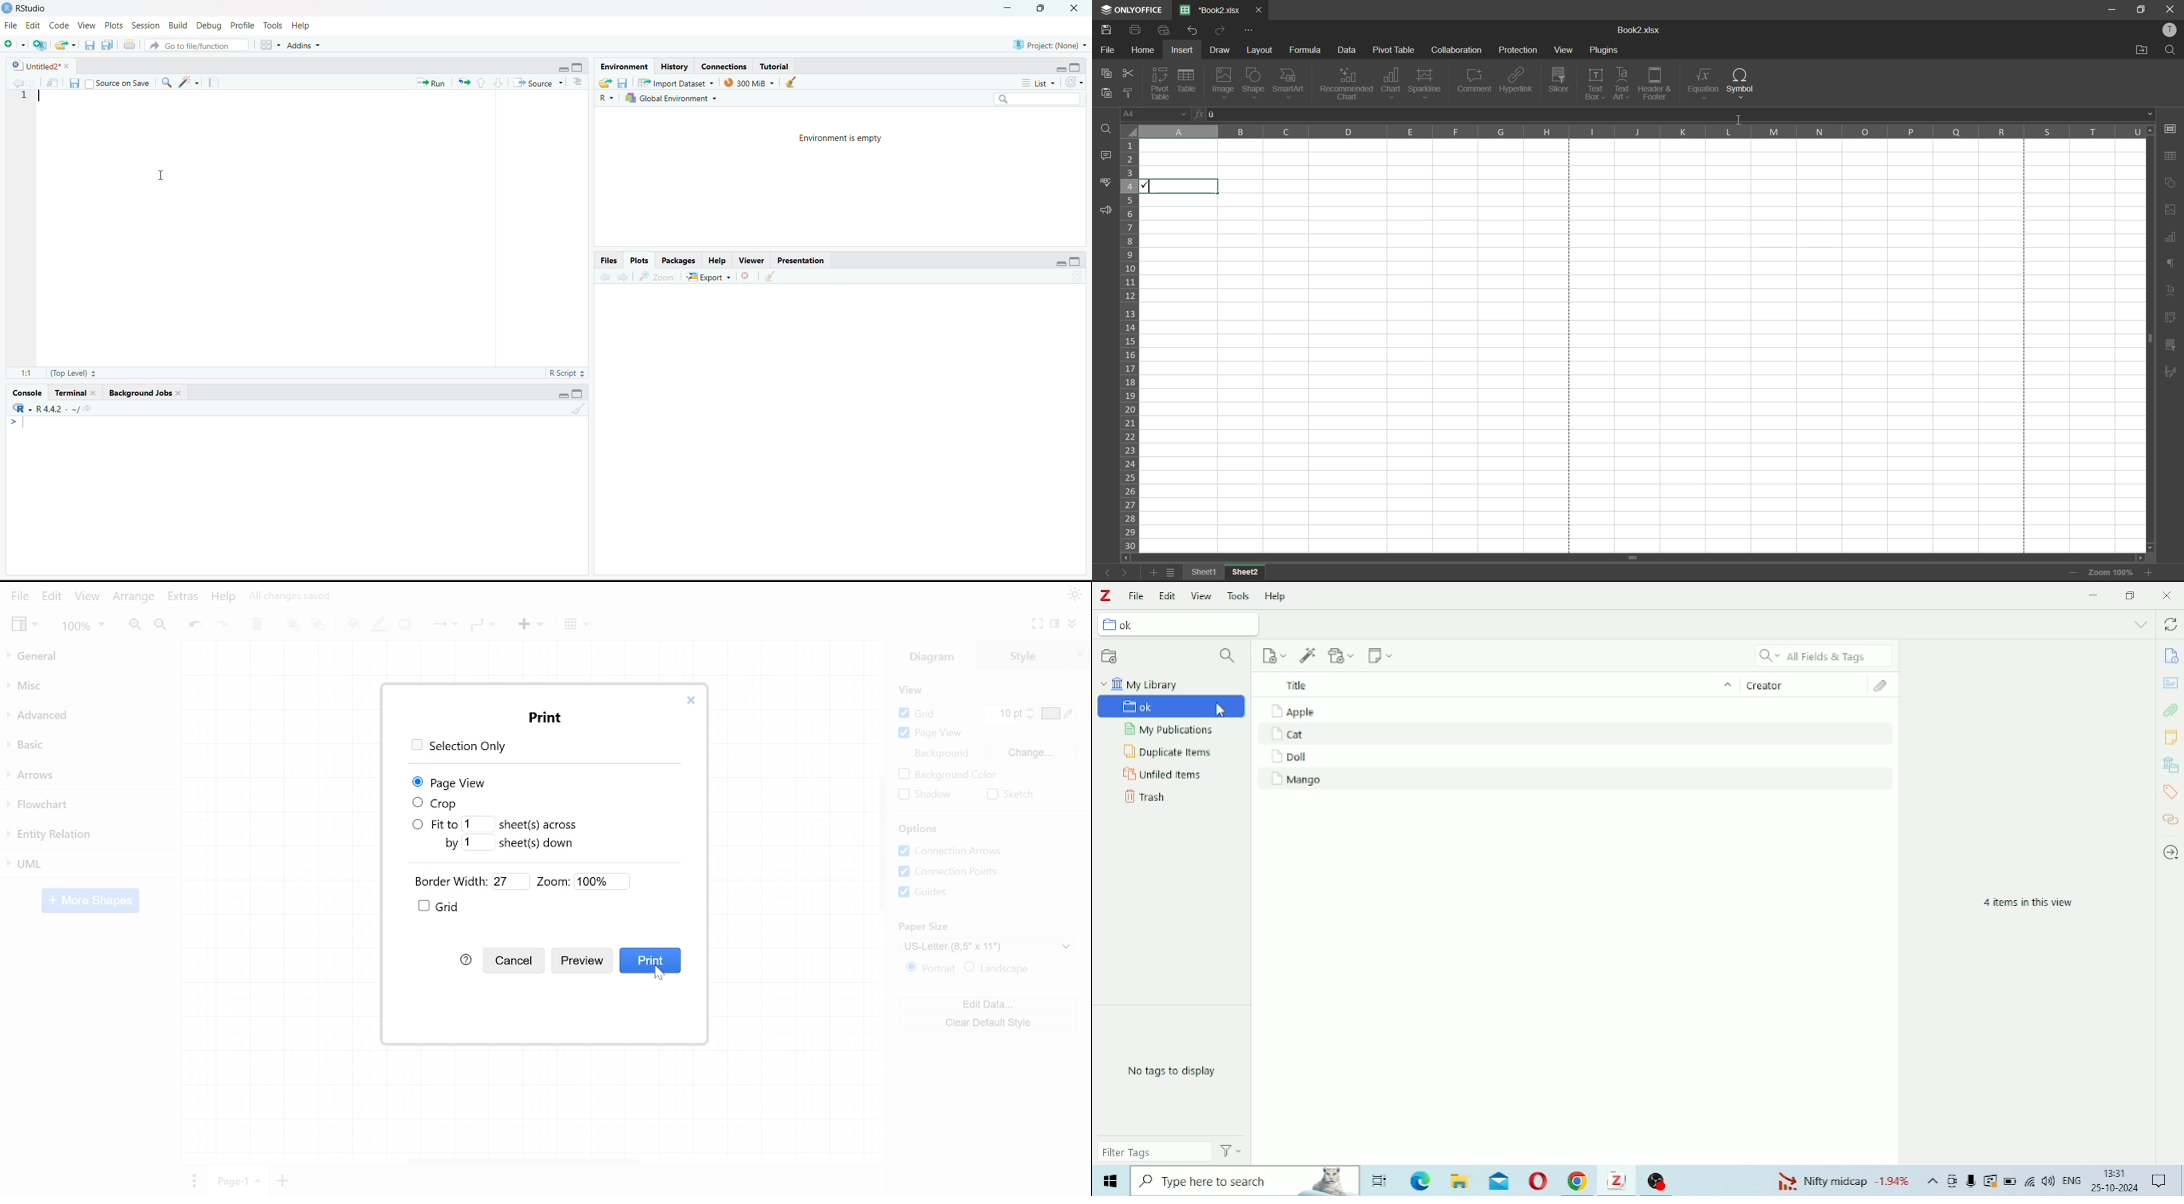 The height and width of the screenshot is (1204, 2184). I want to click on new file, so click(15, 46).